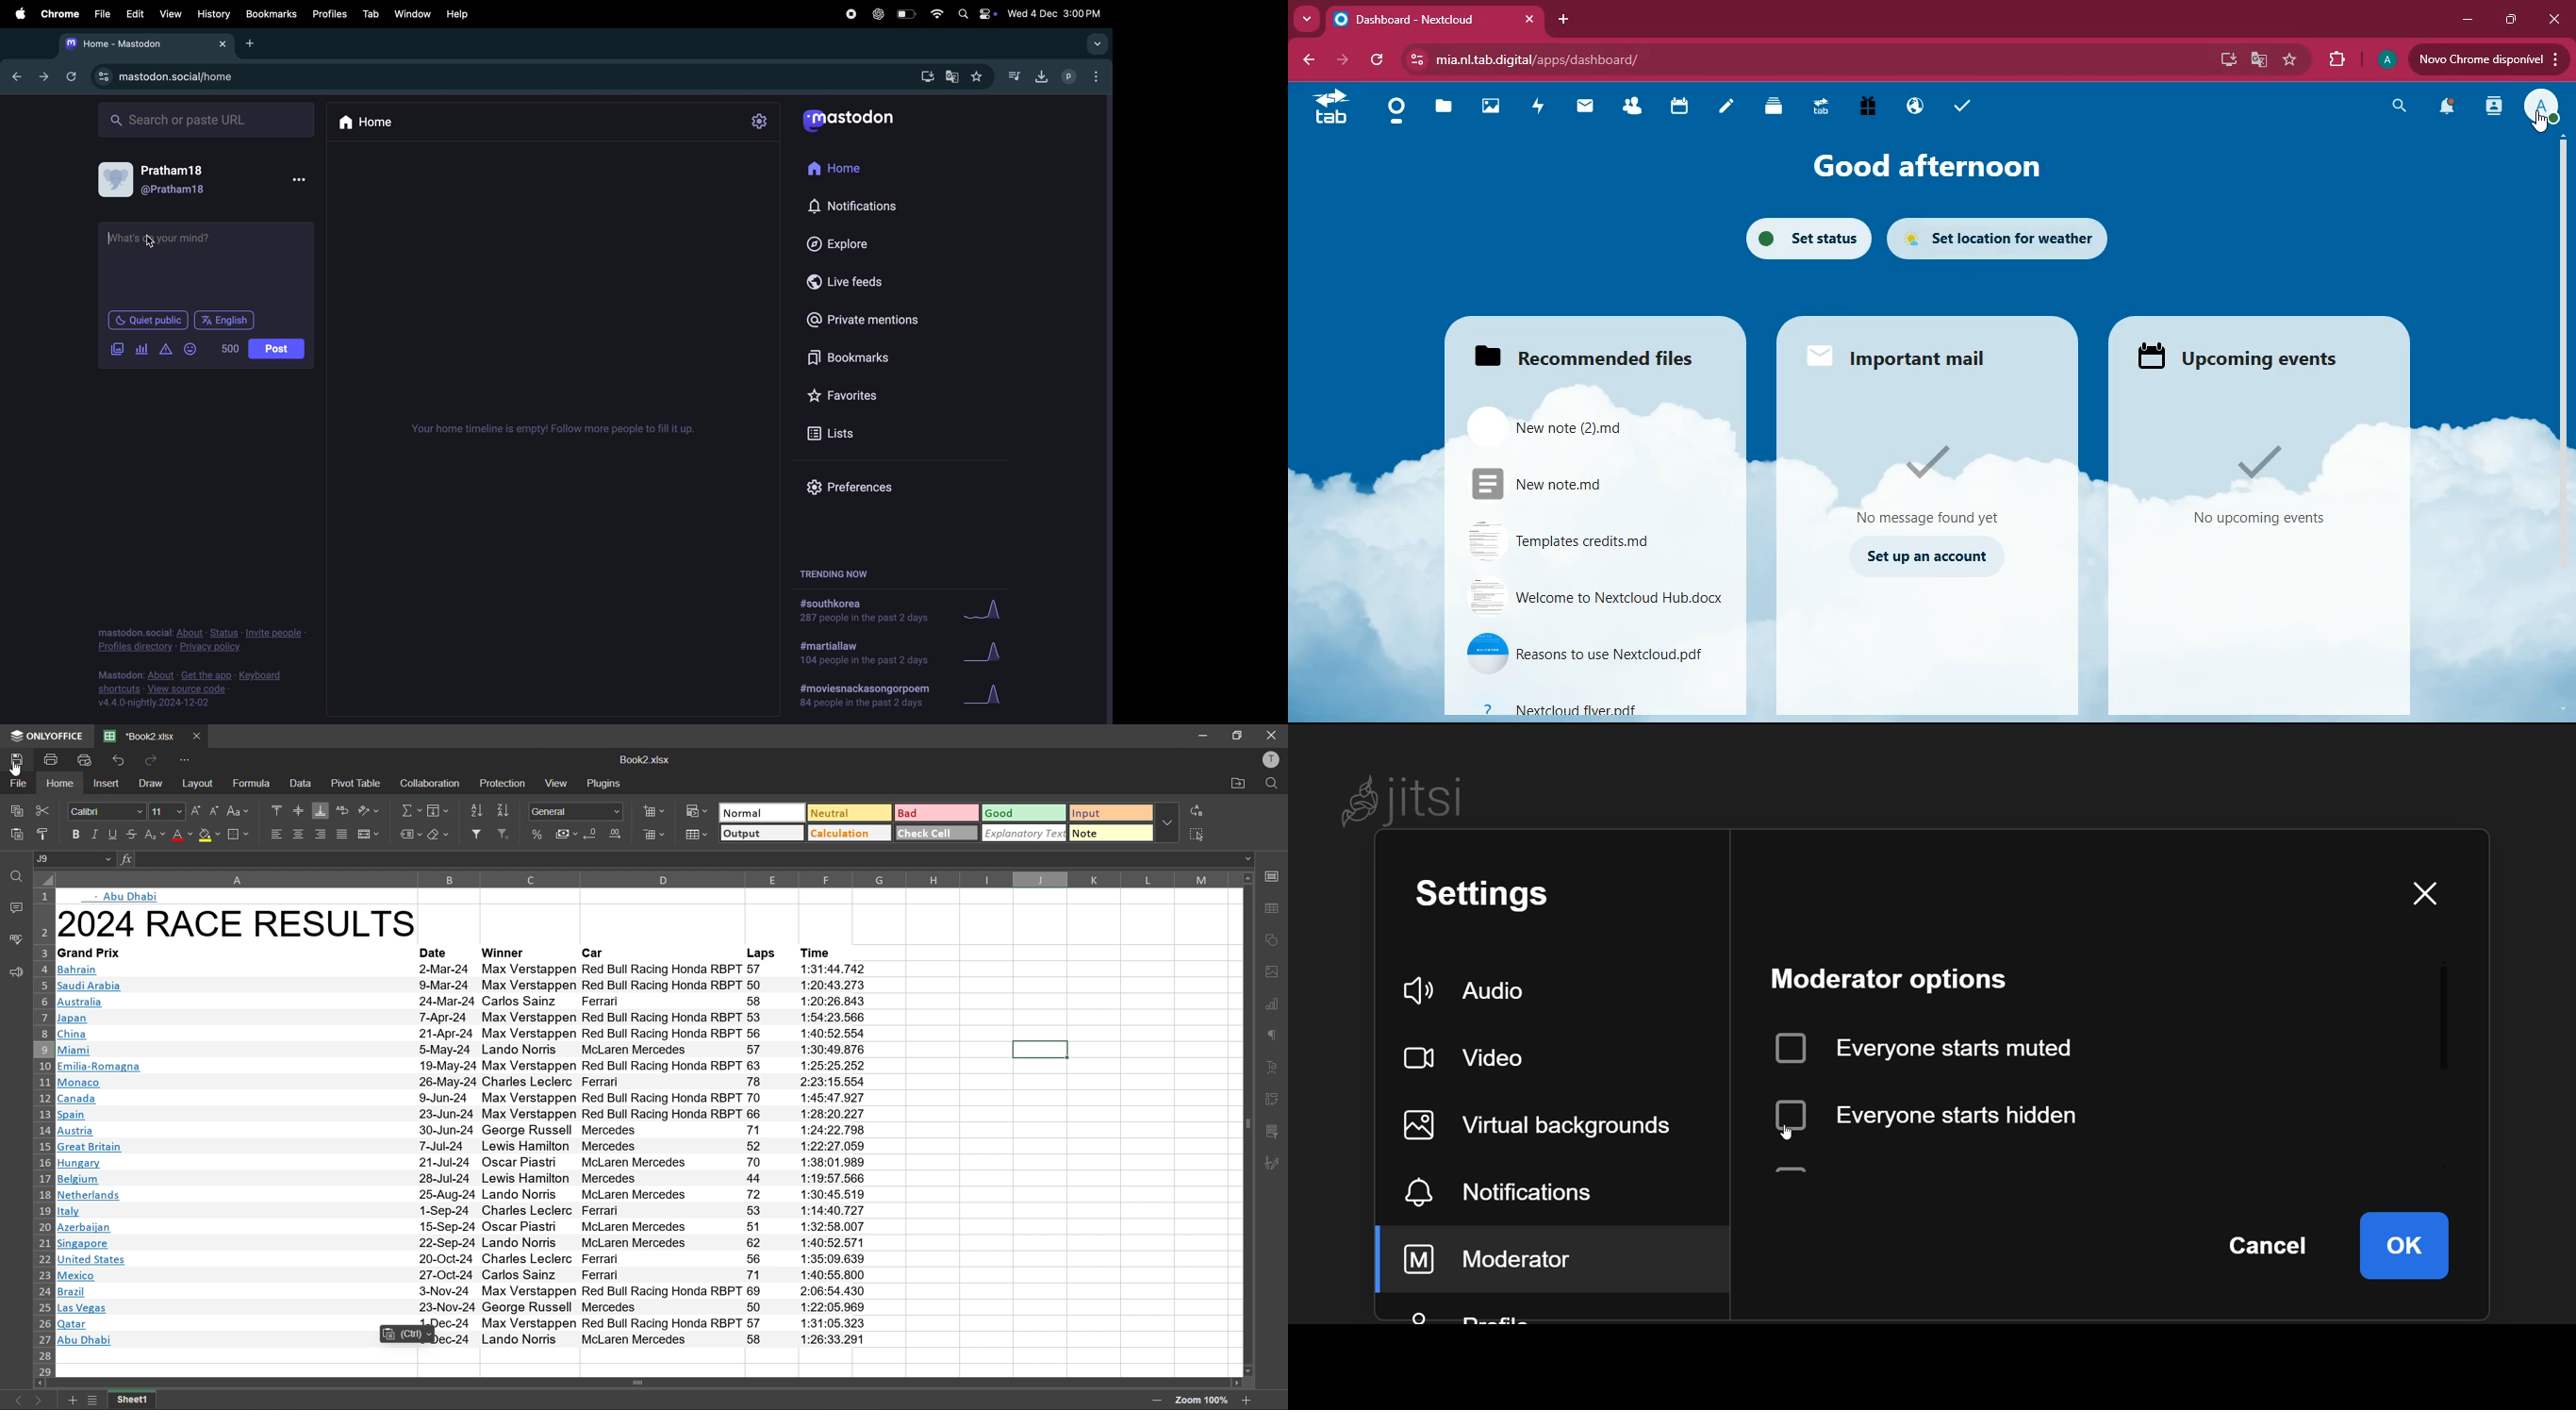 This screenshot has height=1428, width=2576. I want to click on vertical scrollbar, so click(1246, 1124).